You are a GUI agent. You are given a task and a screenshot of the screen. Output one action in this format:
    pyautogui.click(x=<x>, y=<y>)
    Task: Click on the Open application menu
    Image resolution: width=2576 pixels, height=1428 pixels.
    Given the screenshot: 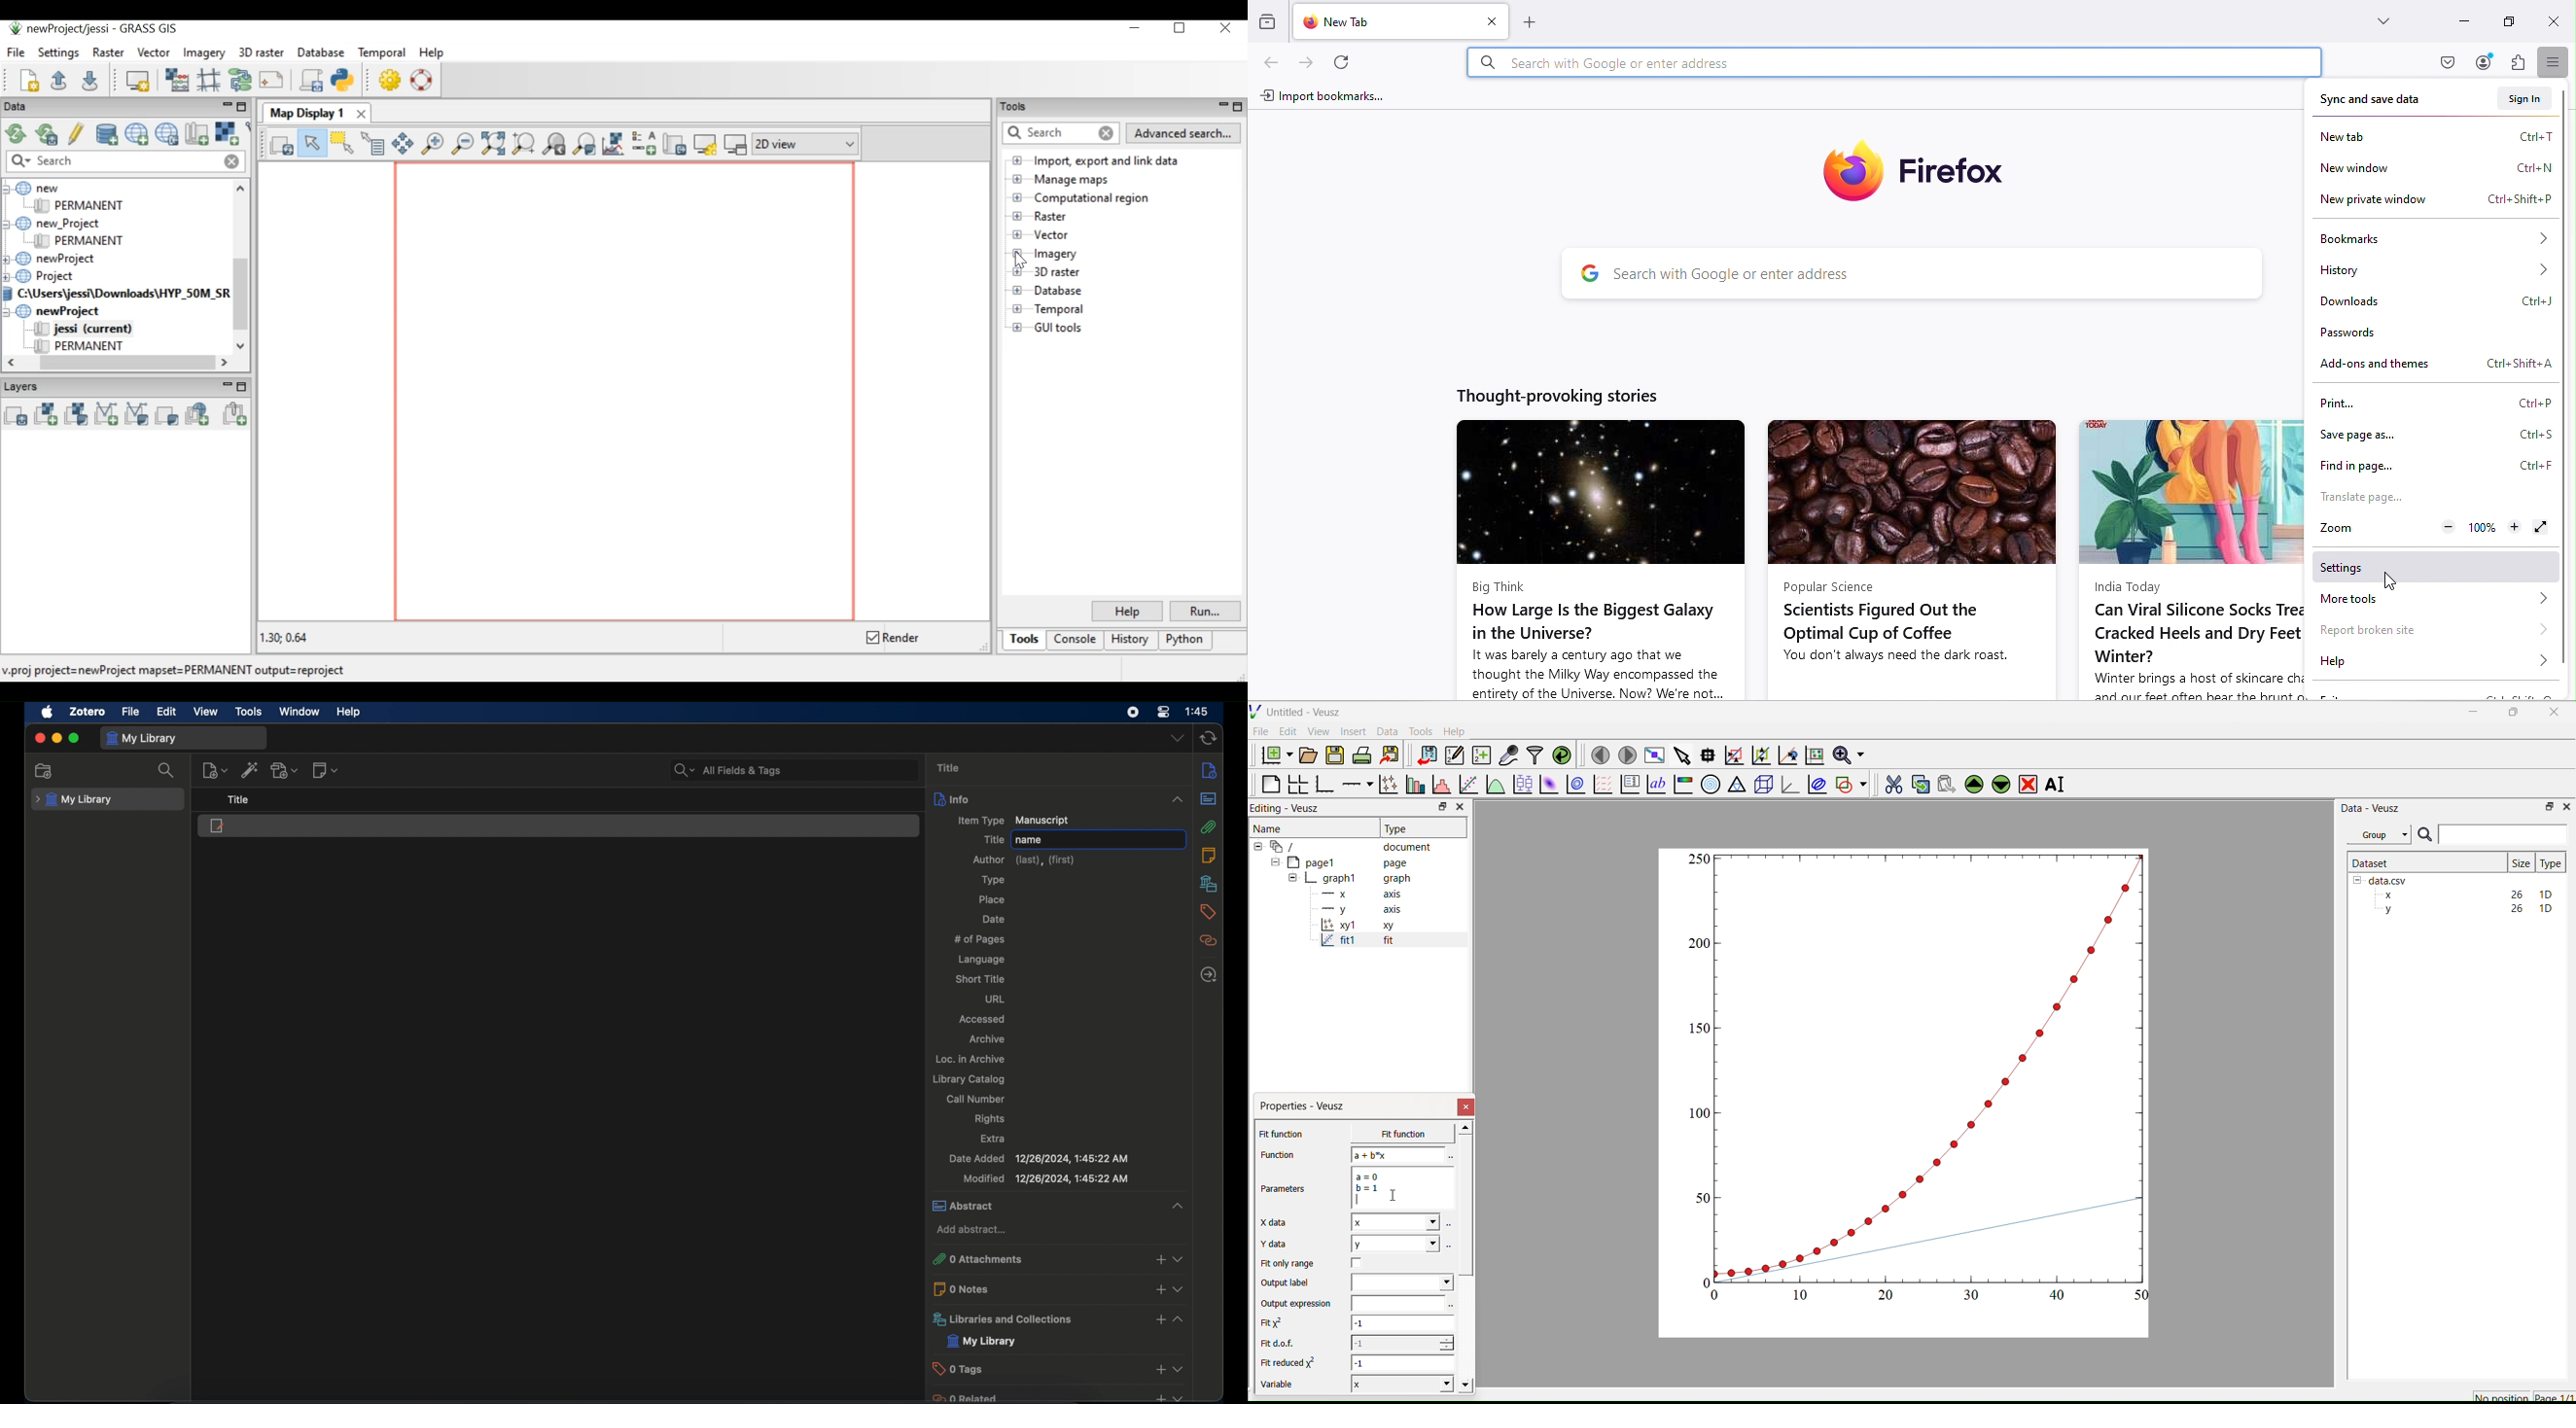 What is the action you would take?
    pyautogui.click(x=2552, y=62)
    